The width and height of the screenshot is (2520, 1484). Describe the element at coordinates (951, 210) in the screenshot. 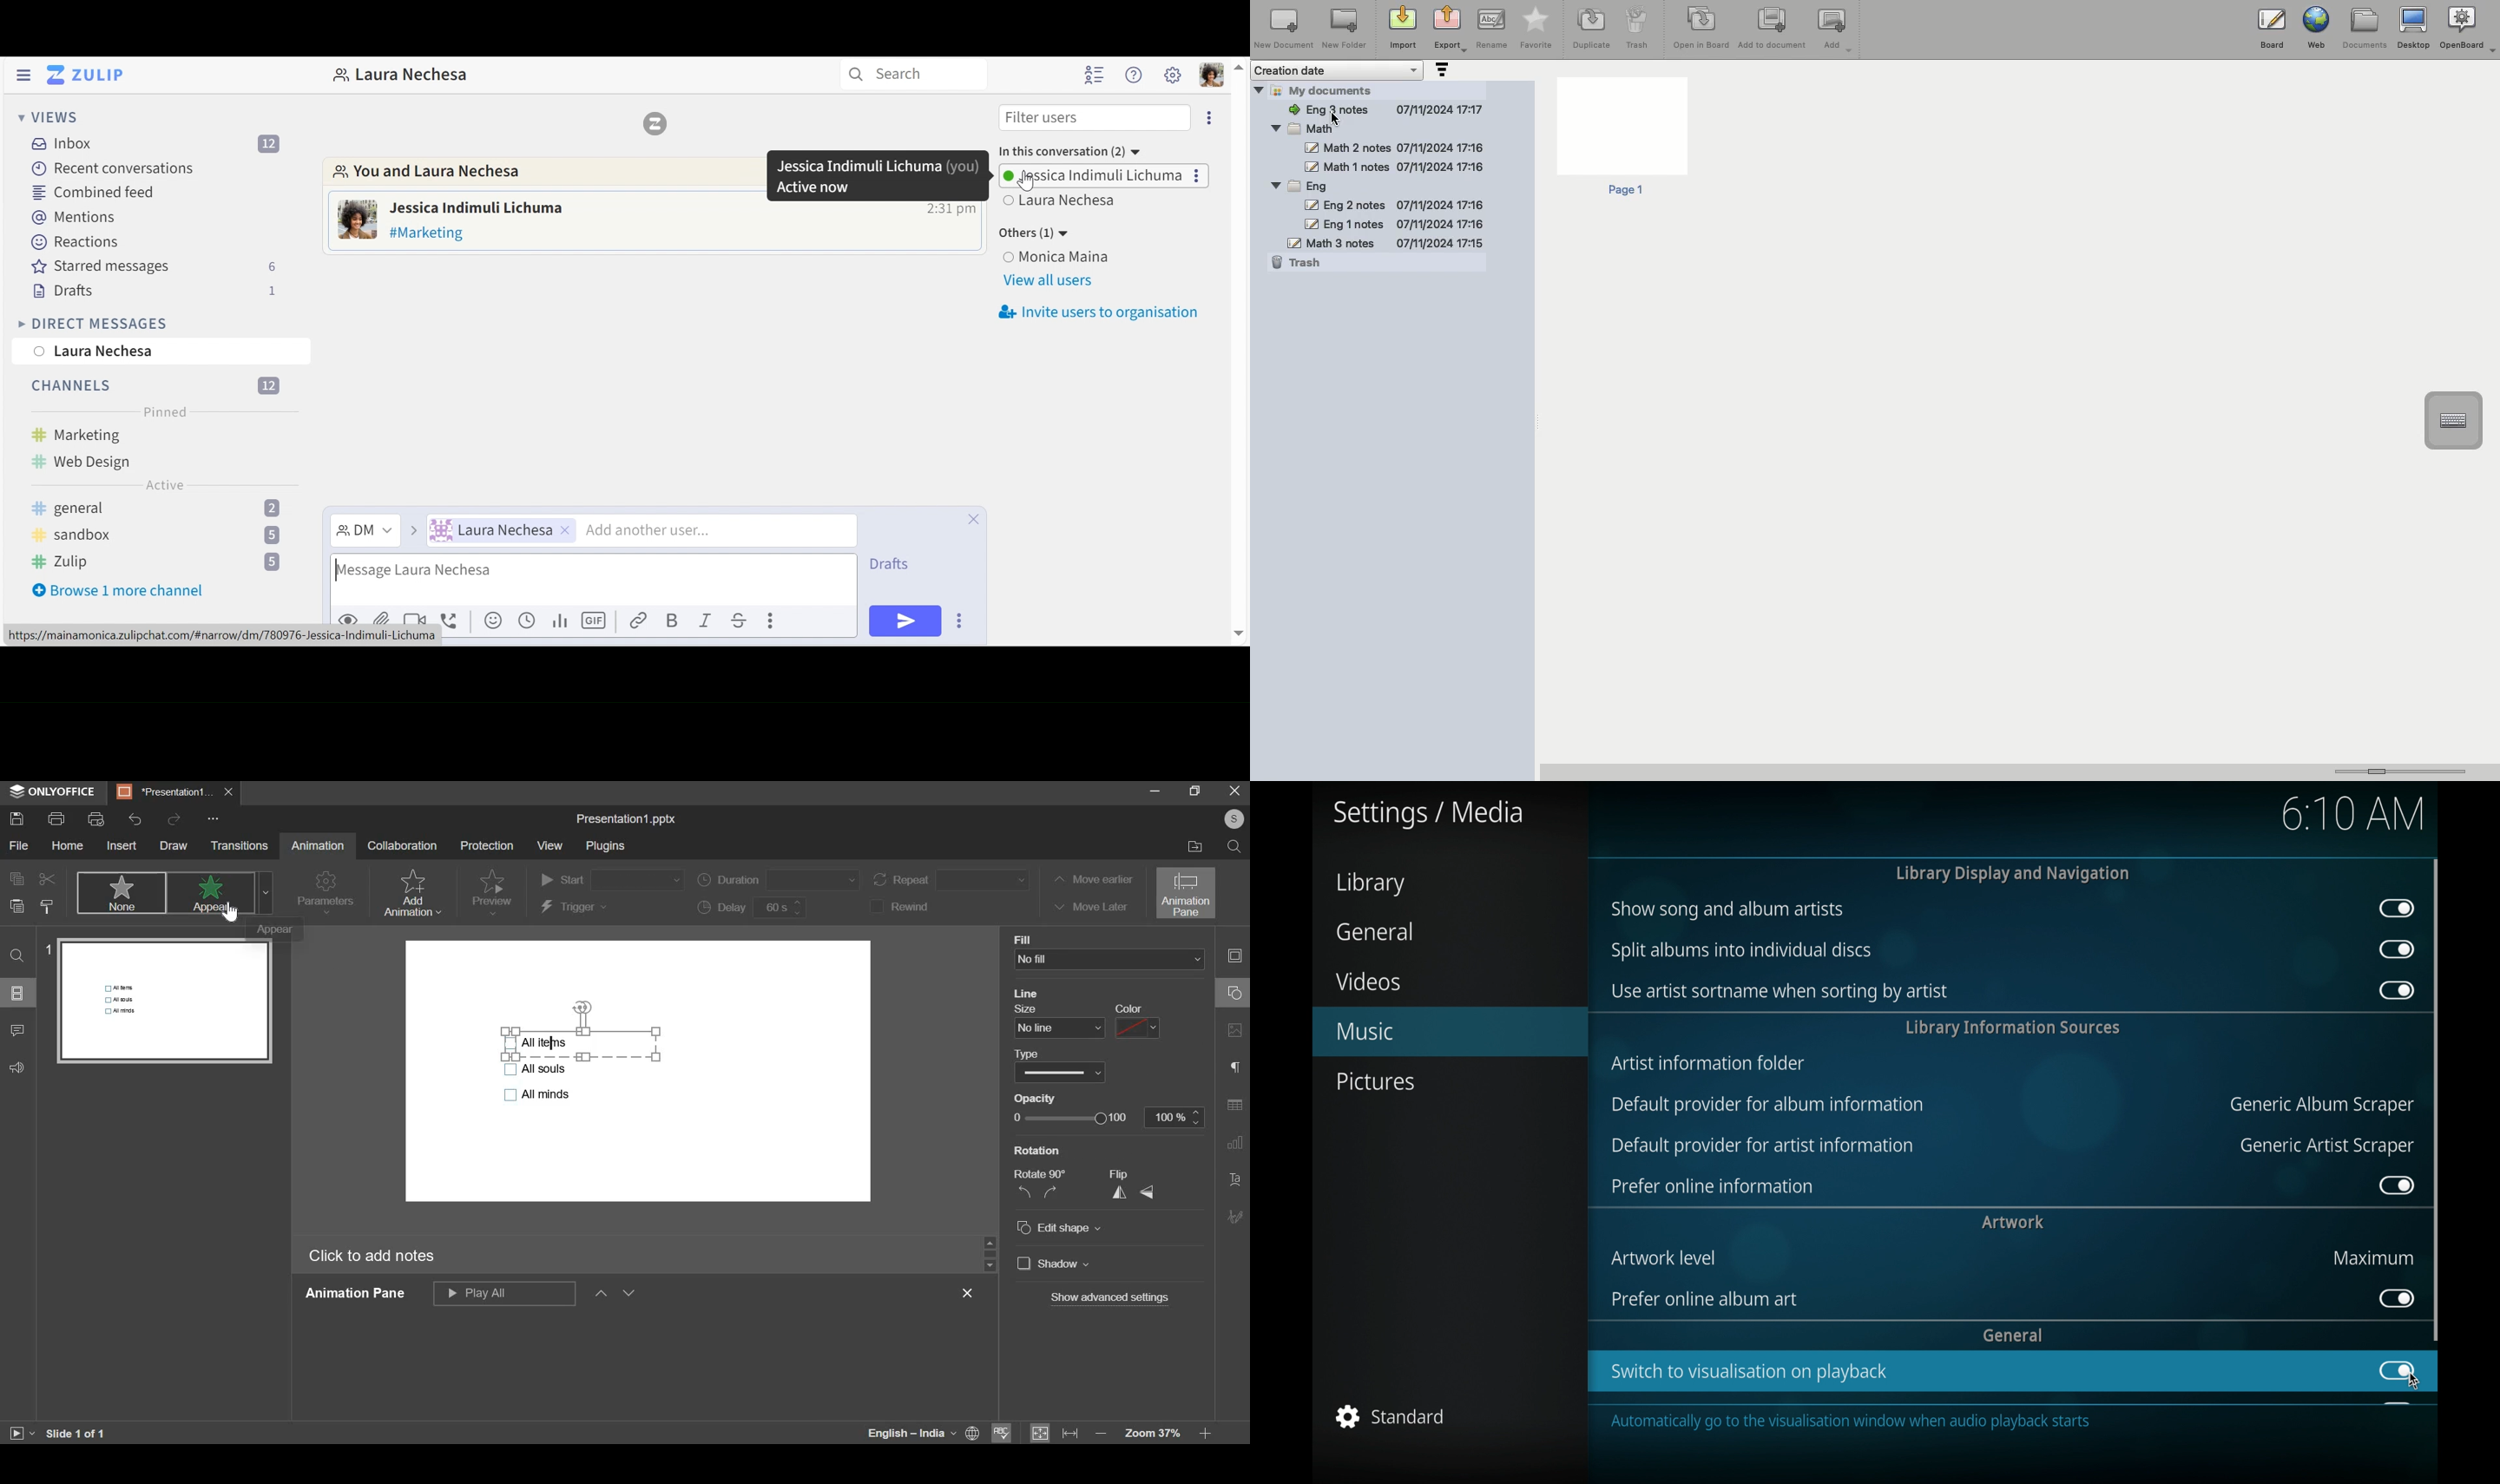

I see `Time message` at that location.